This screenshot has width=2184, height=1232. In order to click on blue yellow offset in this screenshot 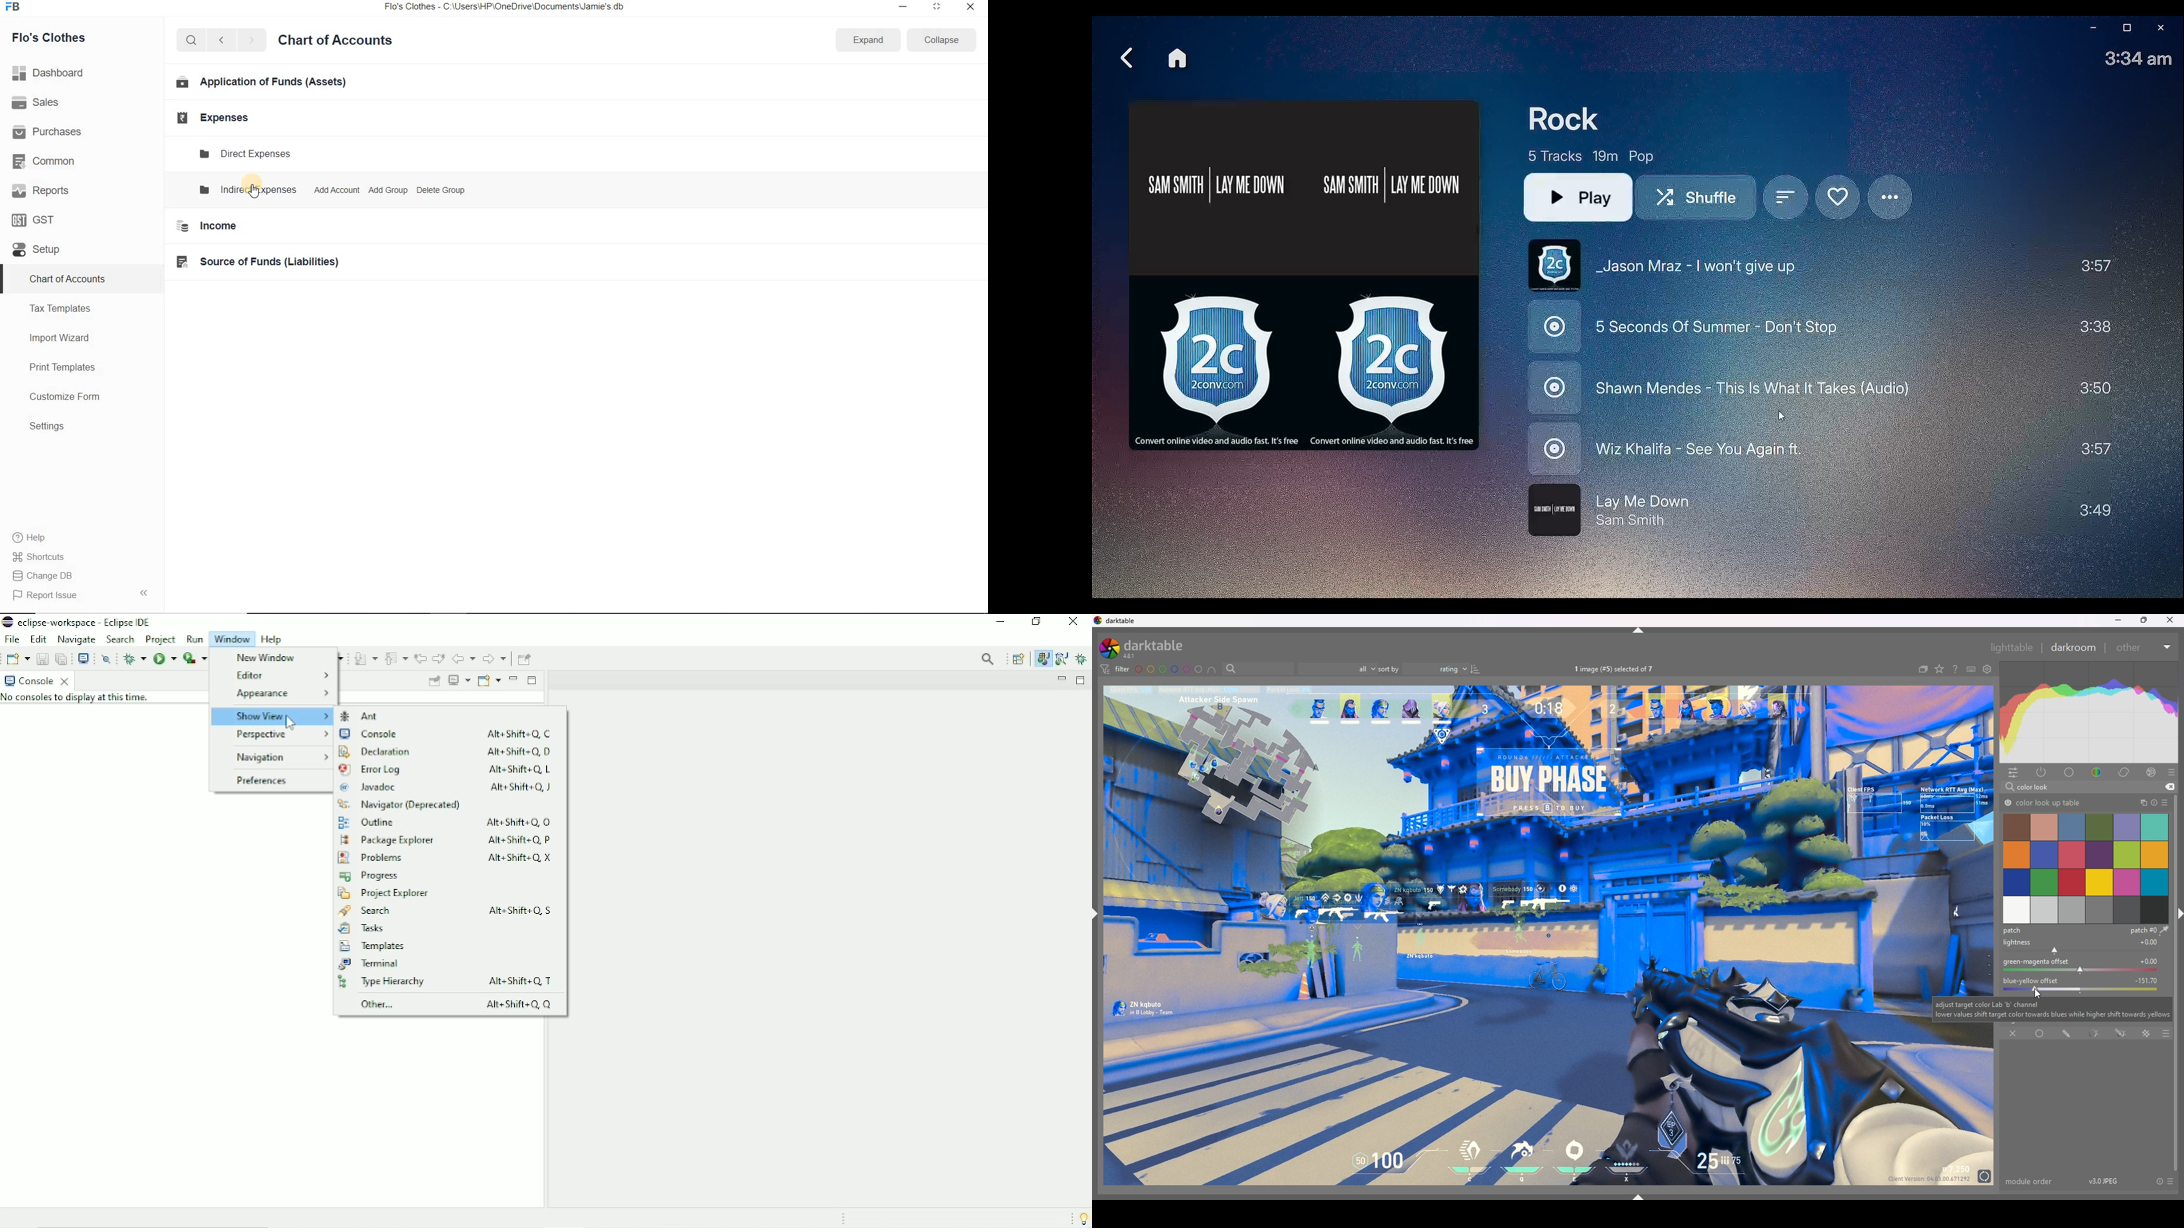, I will do `click(2084, 985)`.